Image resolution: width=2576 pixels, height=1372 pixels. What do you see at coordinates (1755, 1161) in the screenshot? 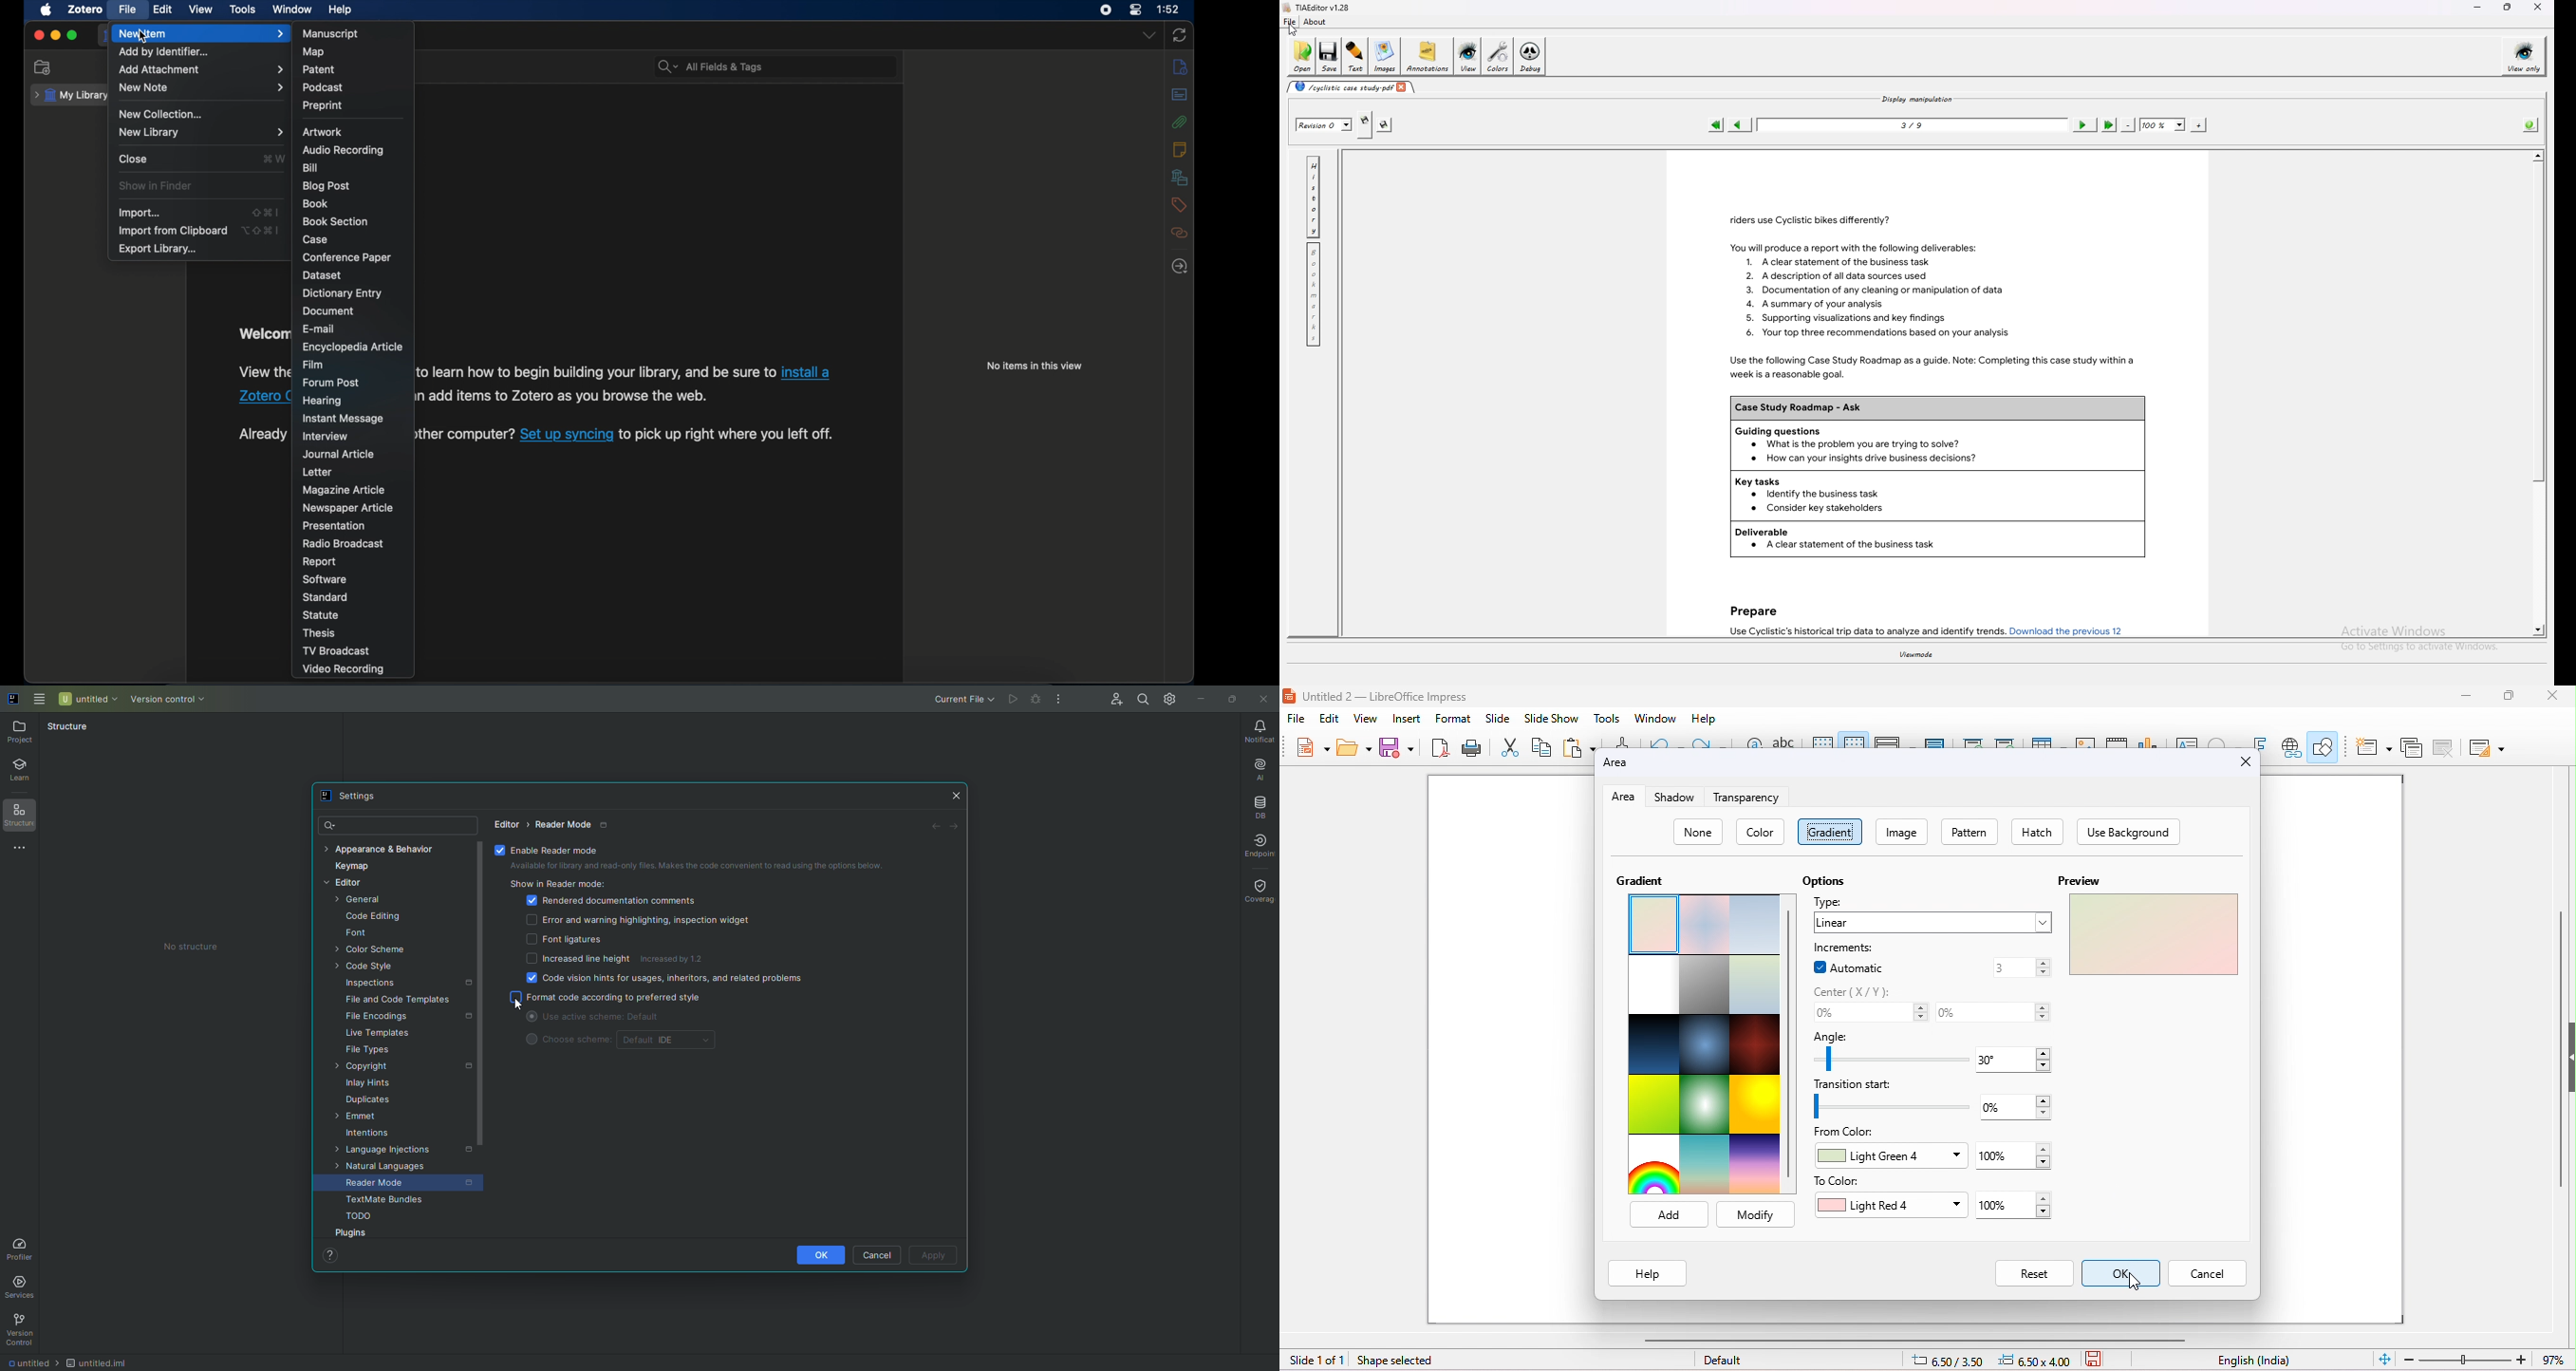
I see `Gradient option 15` at bounding box center [1755, 1161].